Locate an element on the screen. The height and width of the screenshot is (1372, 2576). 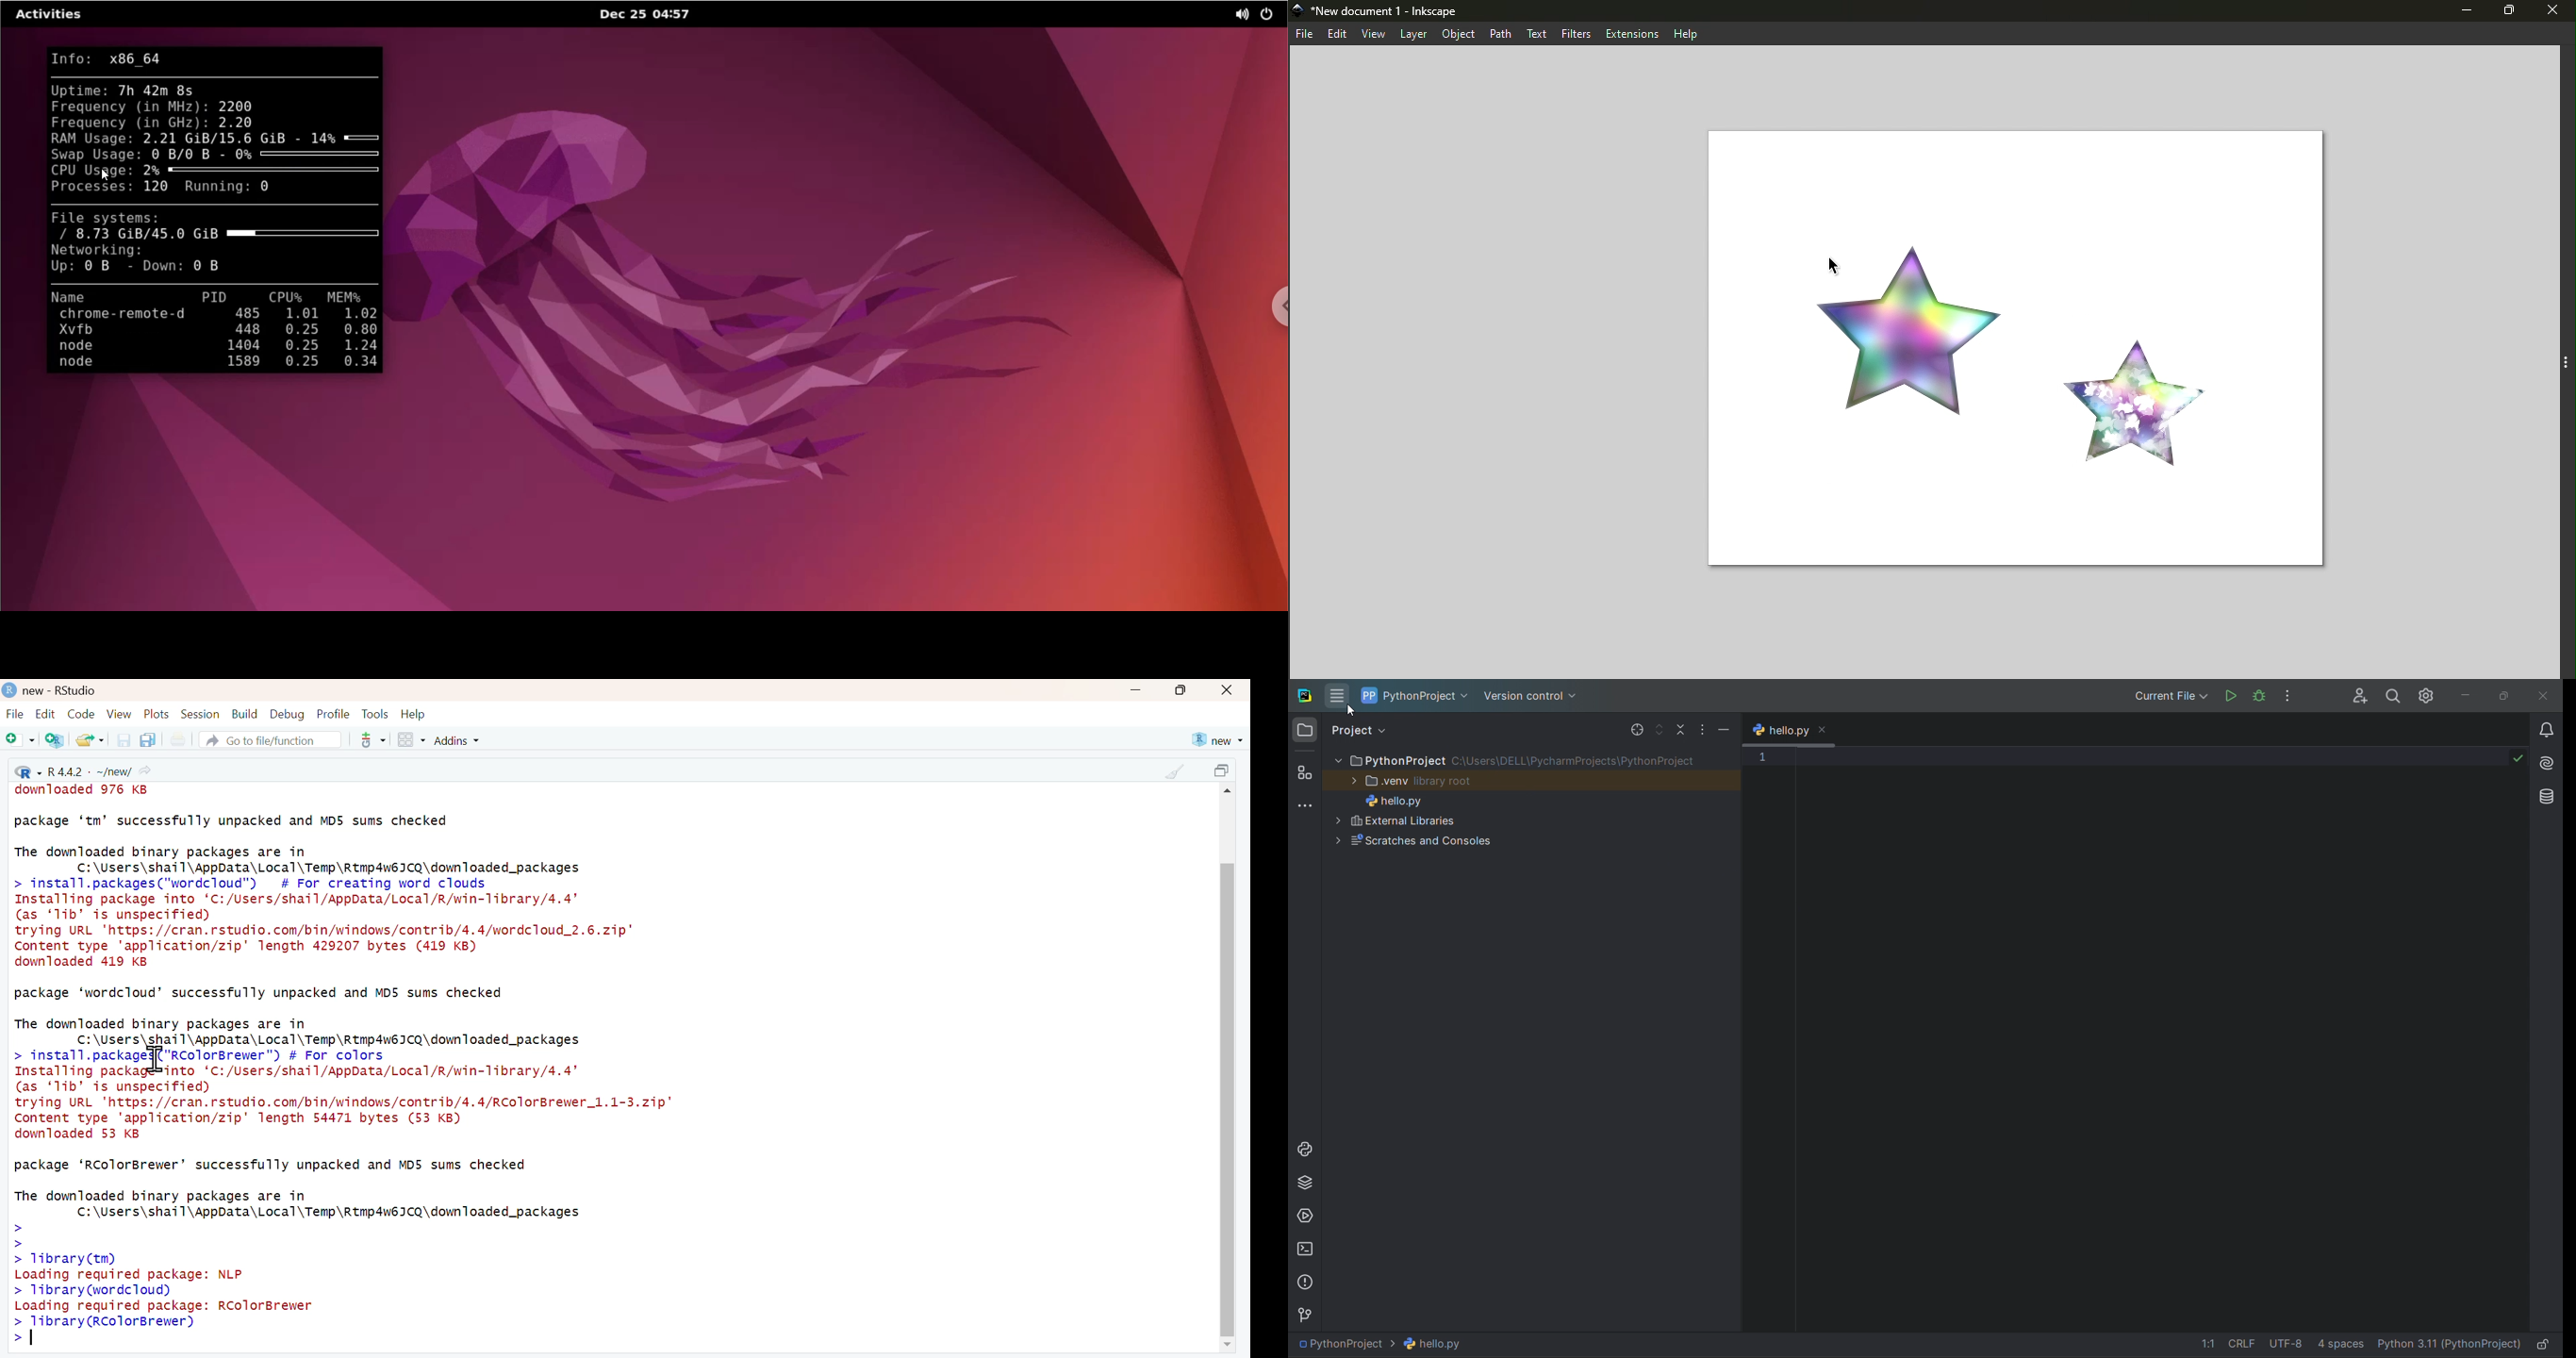
package ‘wordcloud’ successfully unpacked and MD5 sums checked is located at coordinates (260, 994).